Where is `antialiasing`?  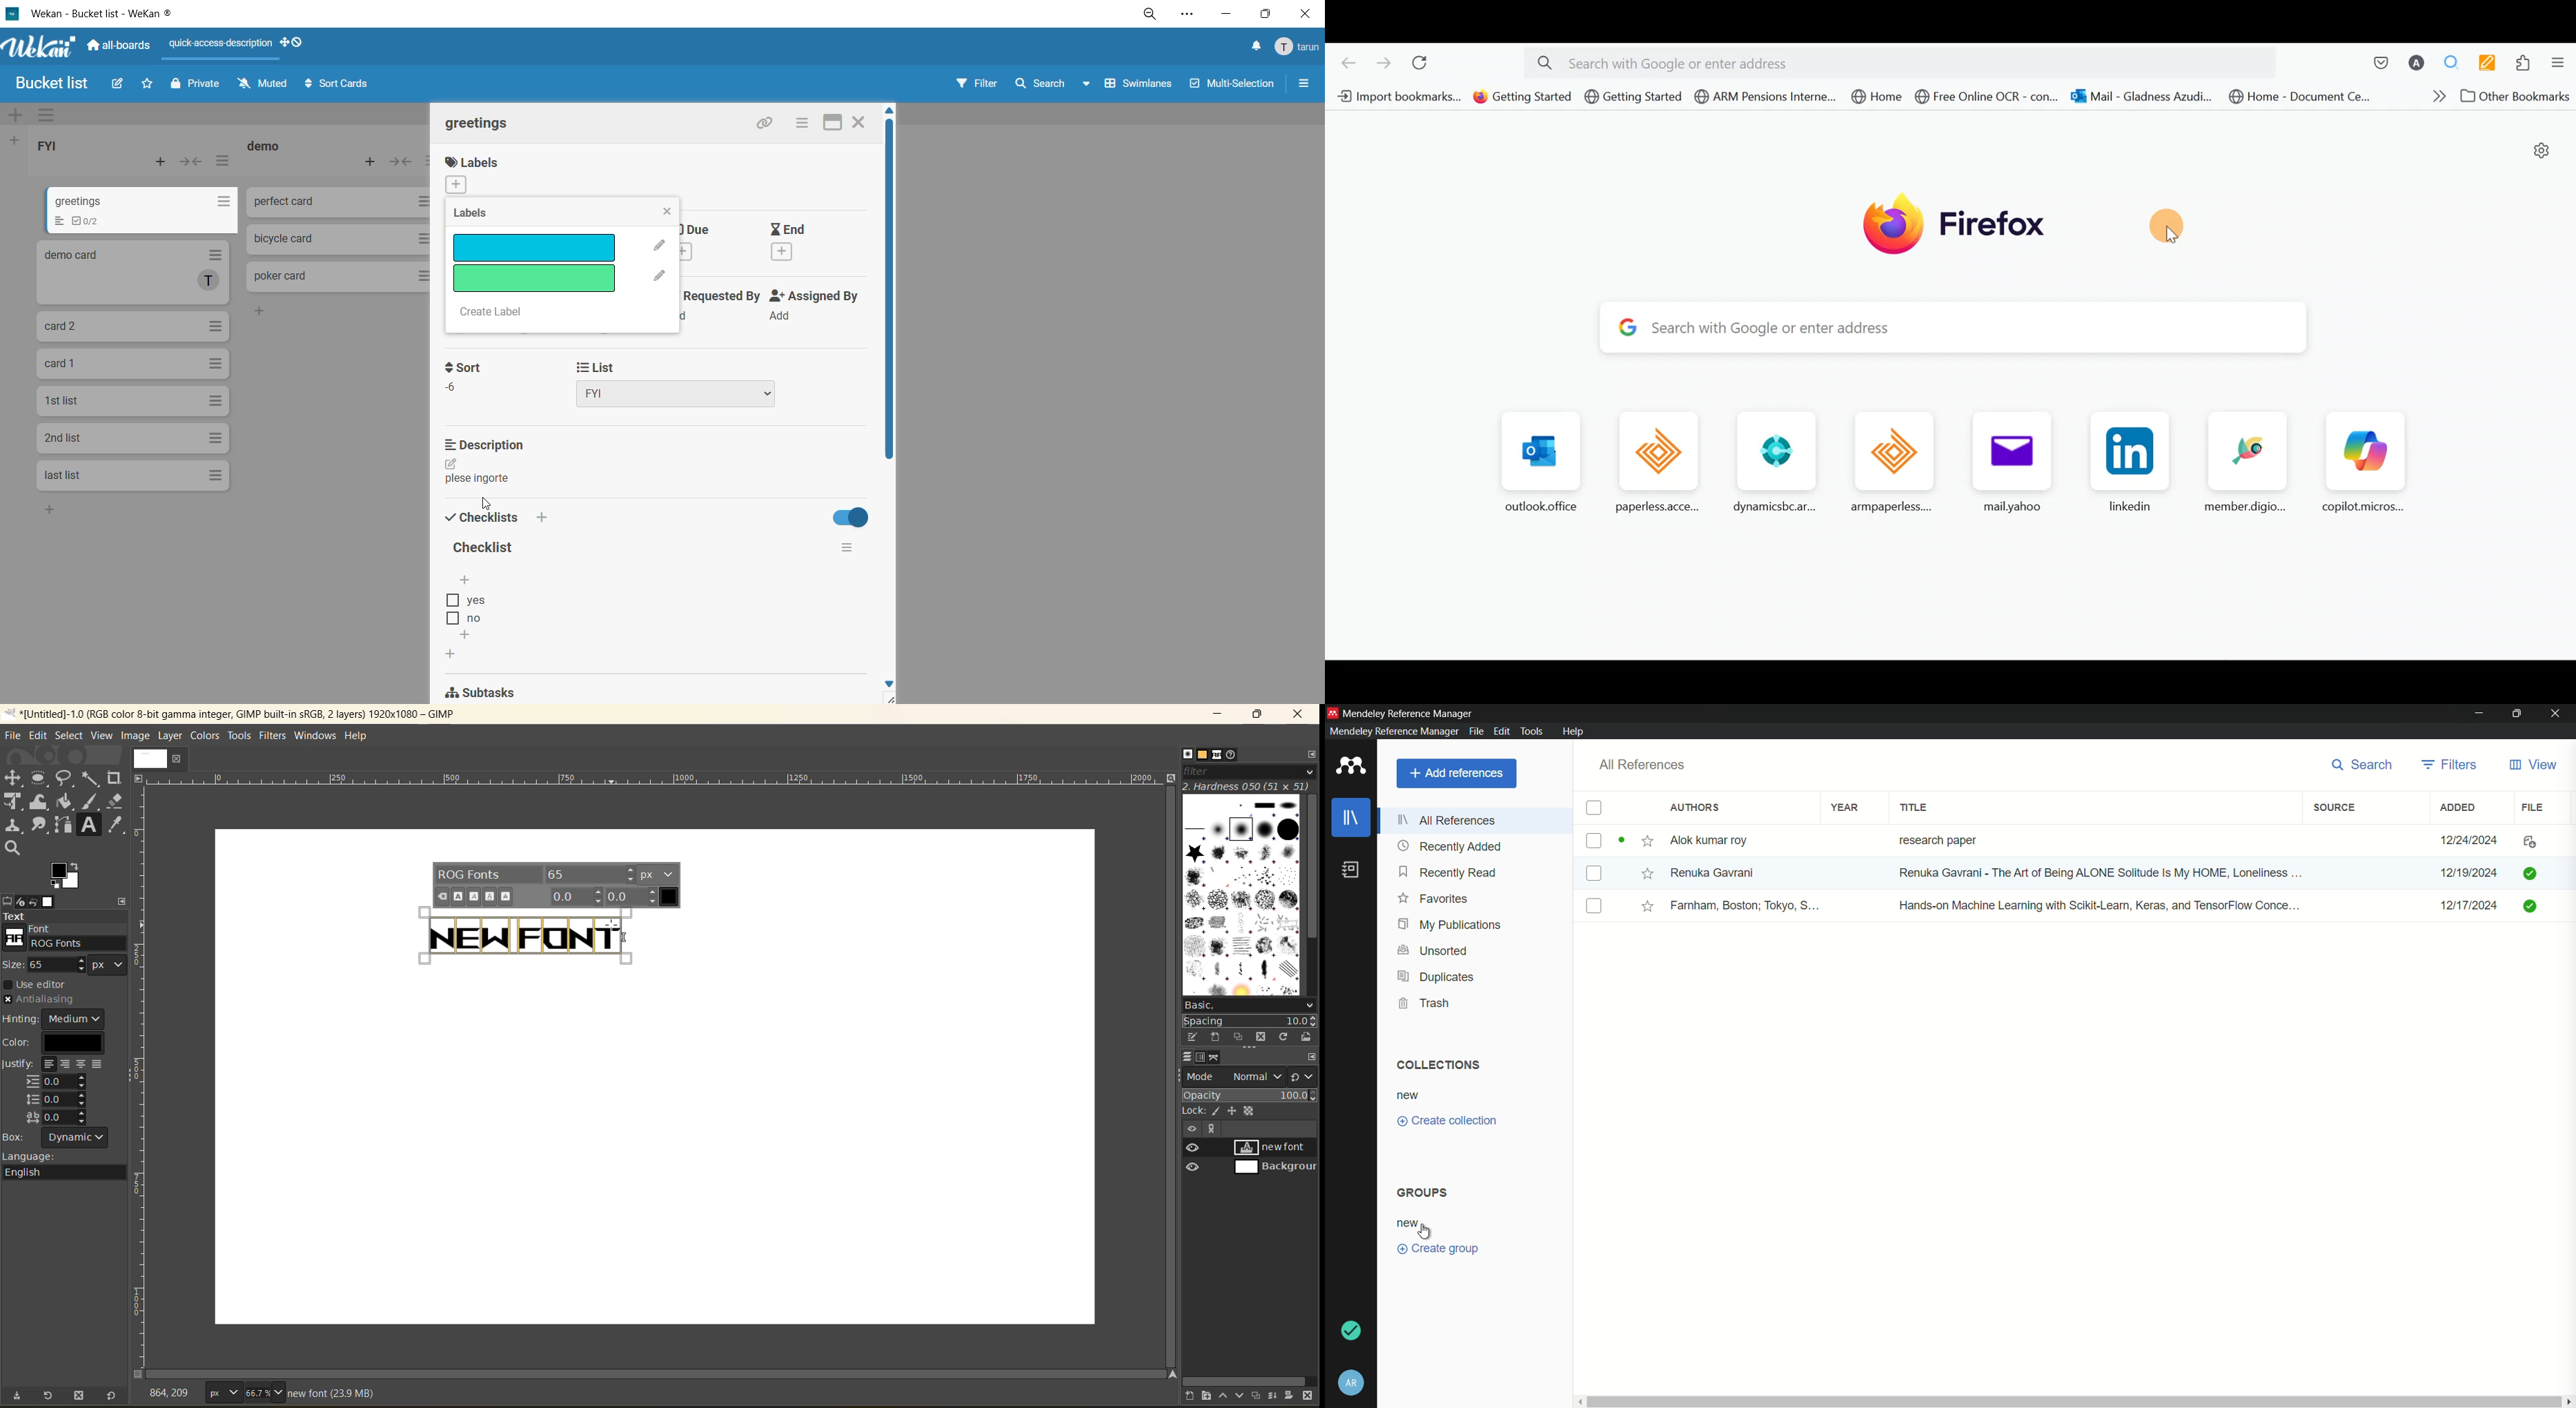 antialiasing is located at coordinates (40, 1000).